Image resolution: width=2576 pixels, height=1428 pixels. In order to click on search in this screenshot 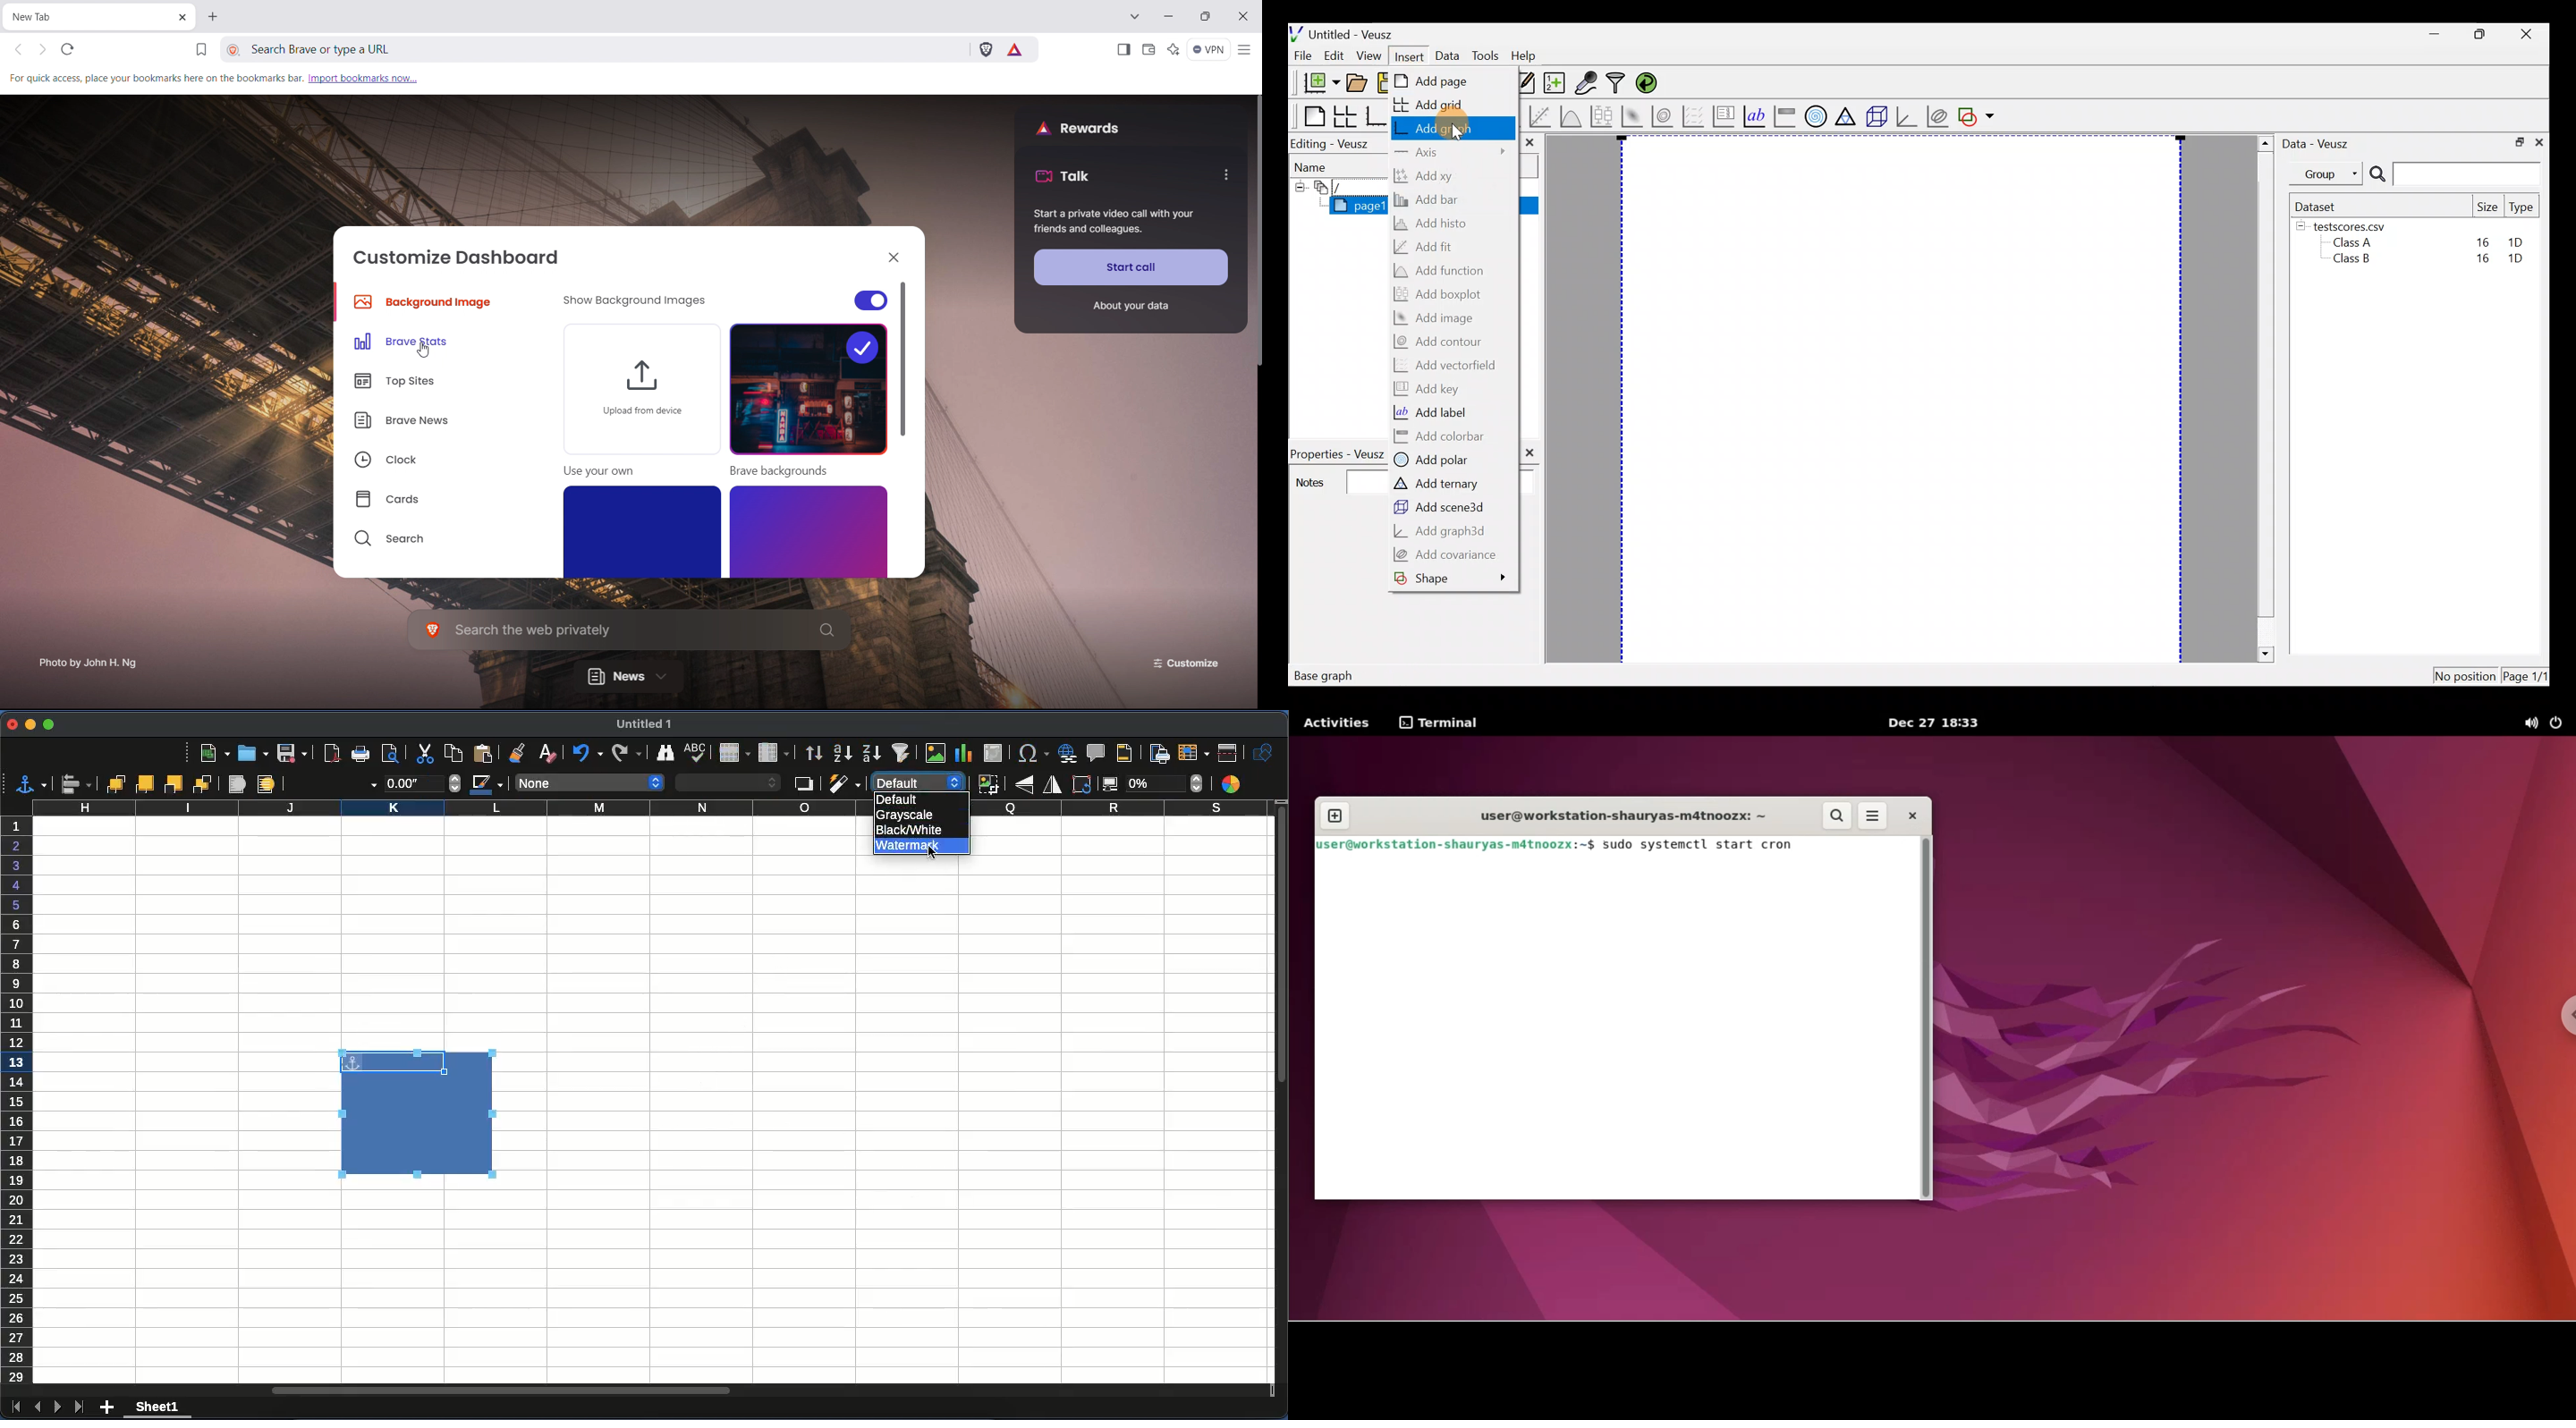, I will do `click(1838, 817)`.